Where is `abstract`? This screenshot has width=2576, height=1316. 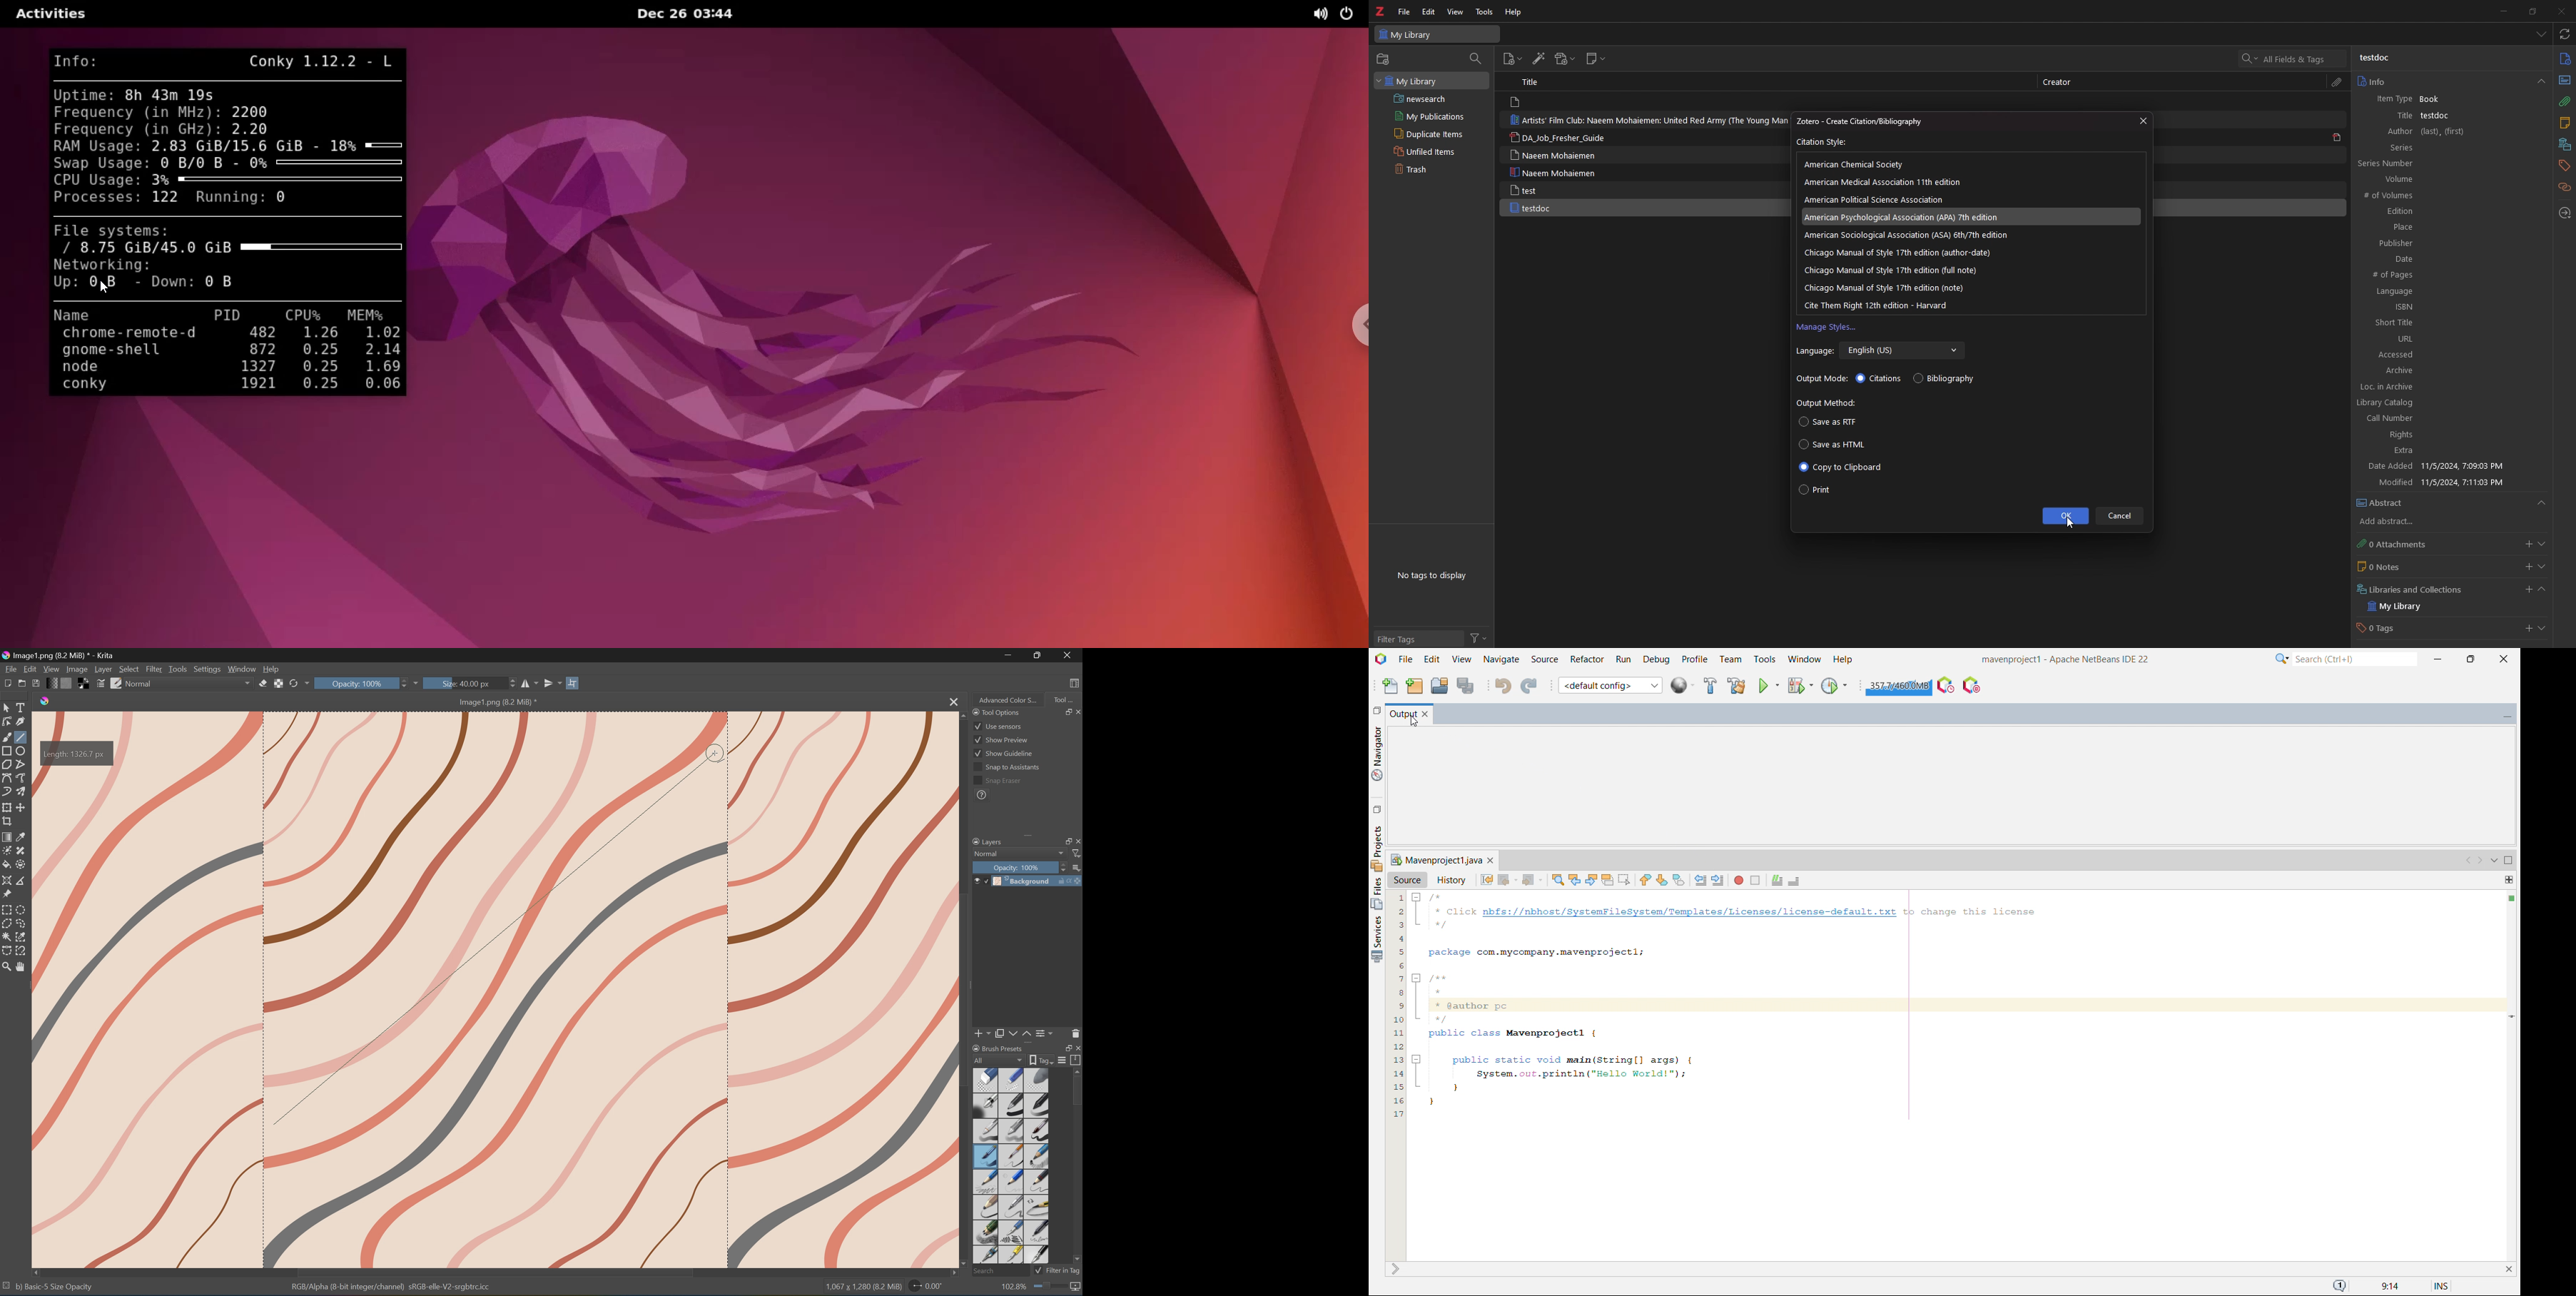
abstract is located at coordinates (2564, 79).